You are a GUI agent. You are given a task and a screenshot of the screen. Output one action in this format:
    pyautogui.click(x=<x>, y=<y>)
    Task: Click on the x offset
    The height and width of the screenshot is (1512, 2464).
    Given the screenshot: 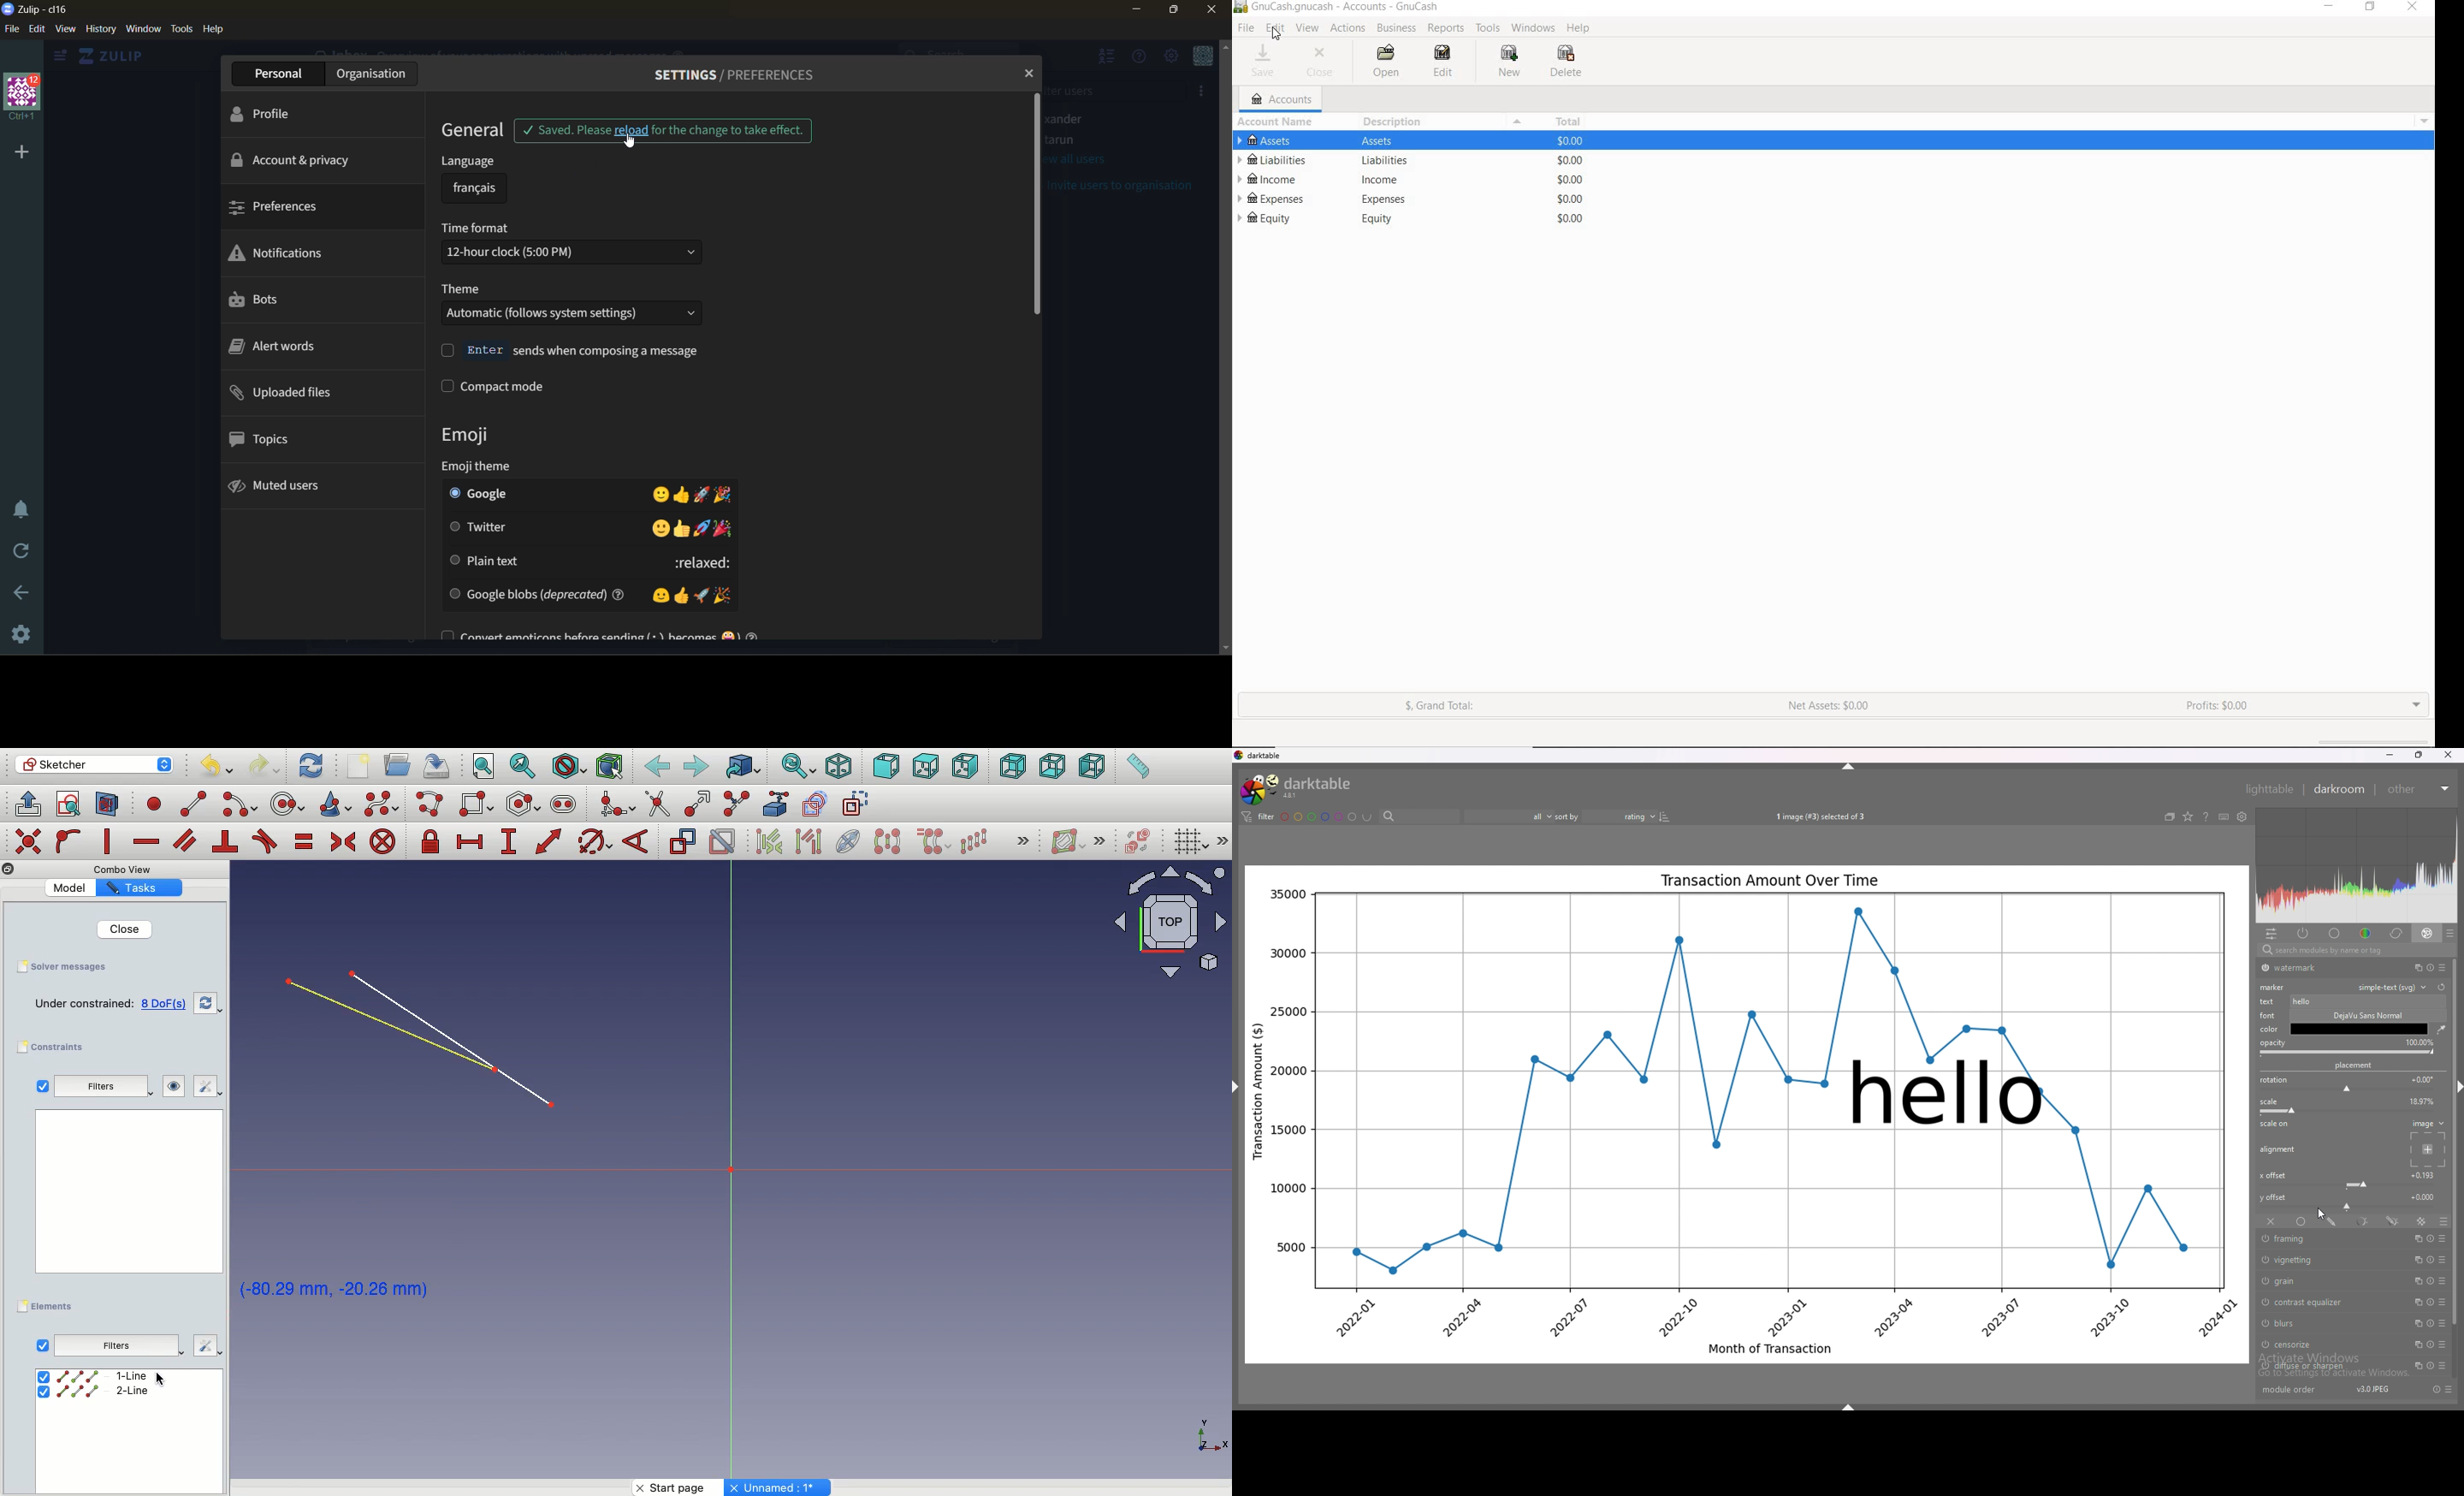 What is the action you would take?
    pyautogui.click(x=2424, y=1174)
    